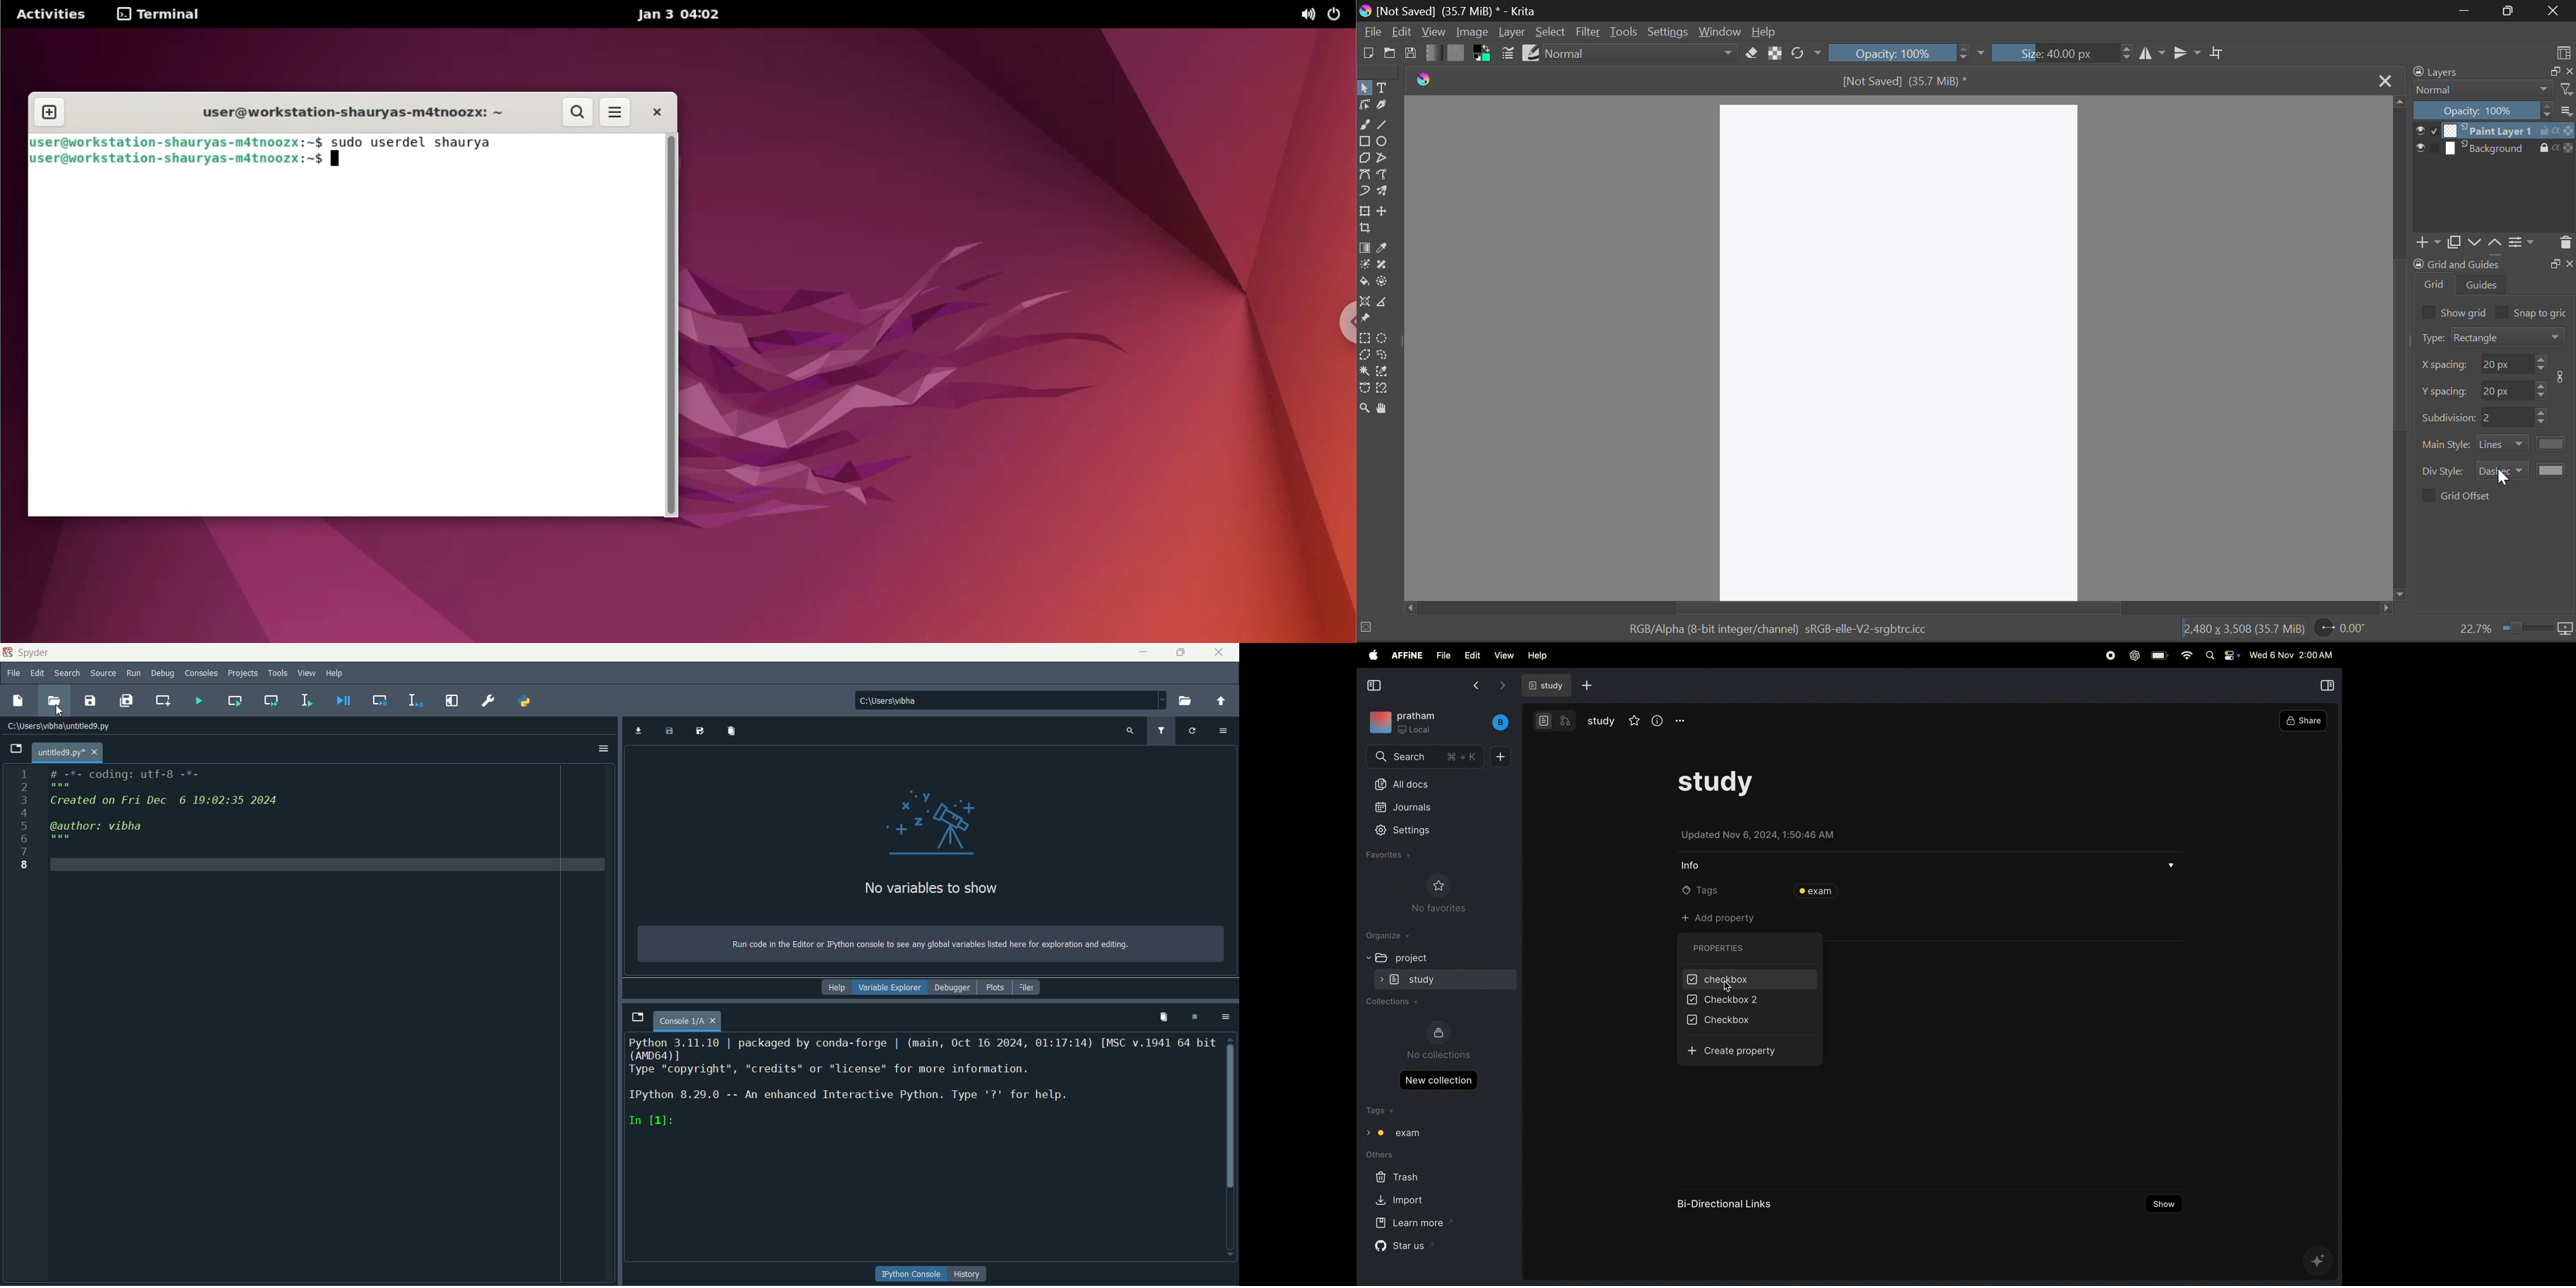 Image resolution: width=2576 pixels, height=1288 pixels. Describe the element at coordinates (2503, 470) in the screenshot. I see `style` at that location.